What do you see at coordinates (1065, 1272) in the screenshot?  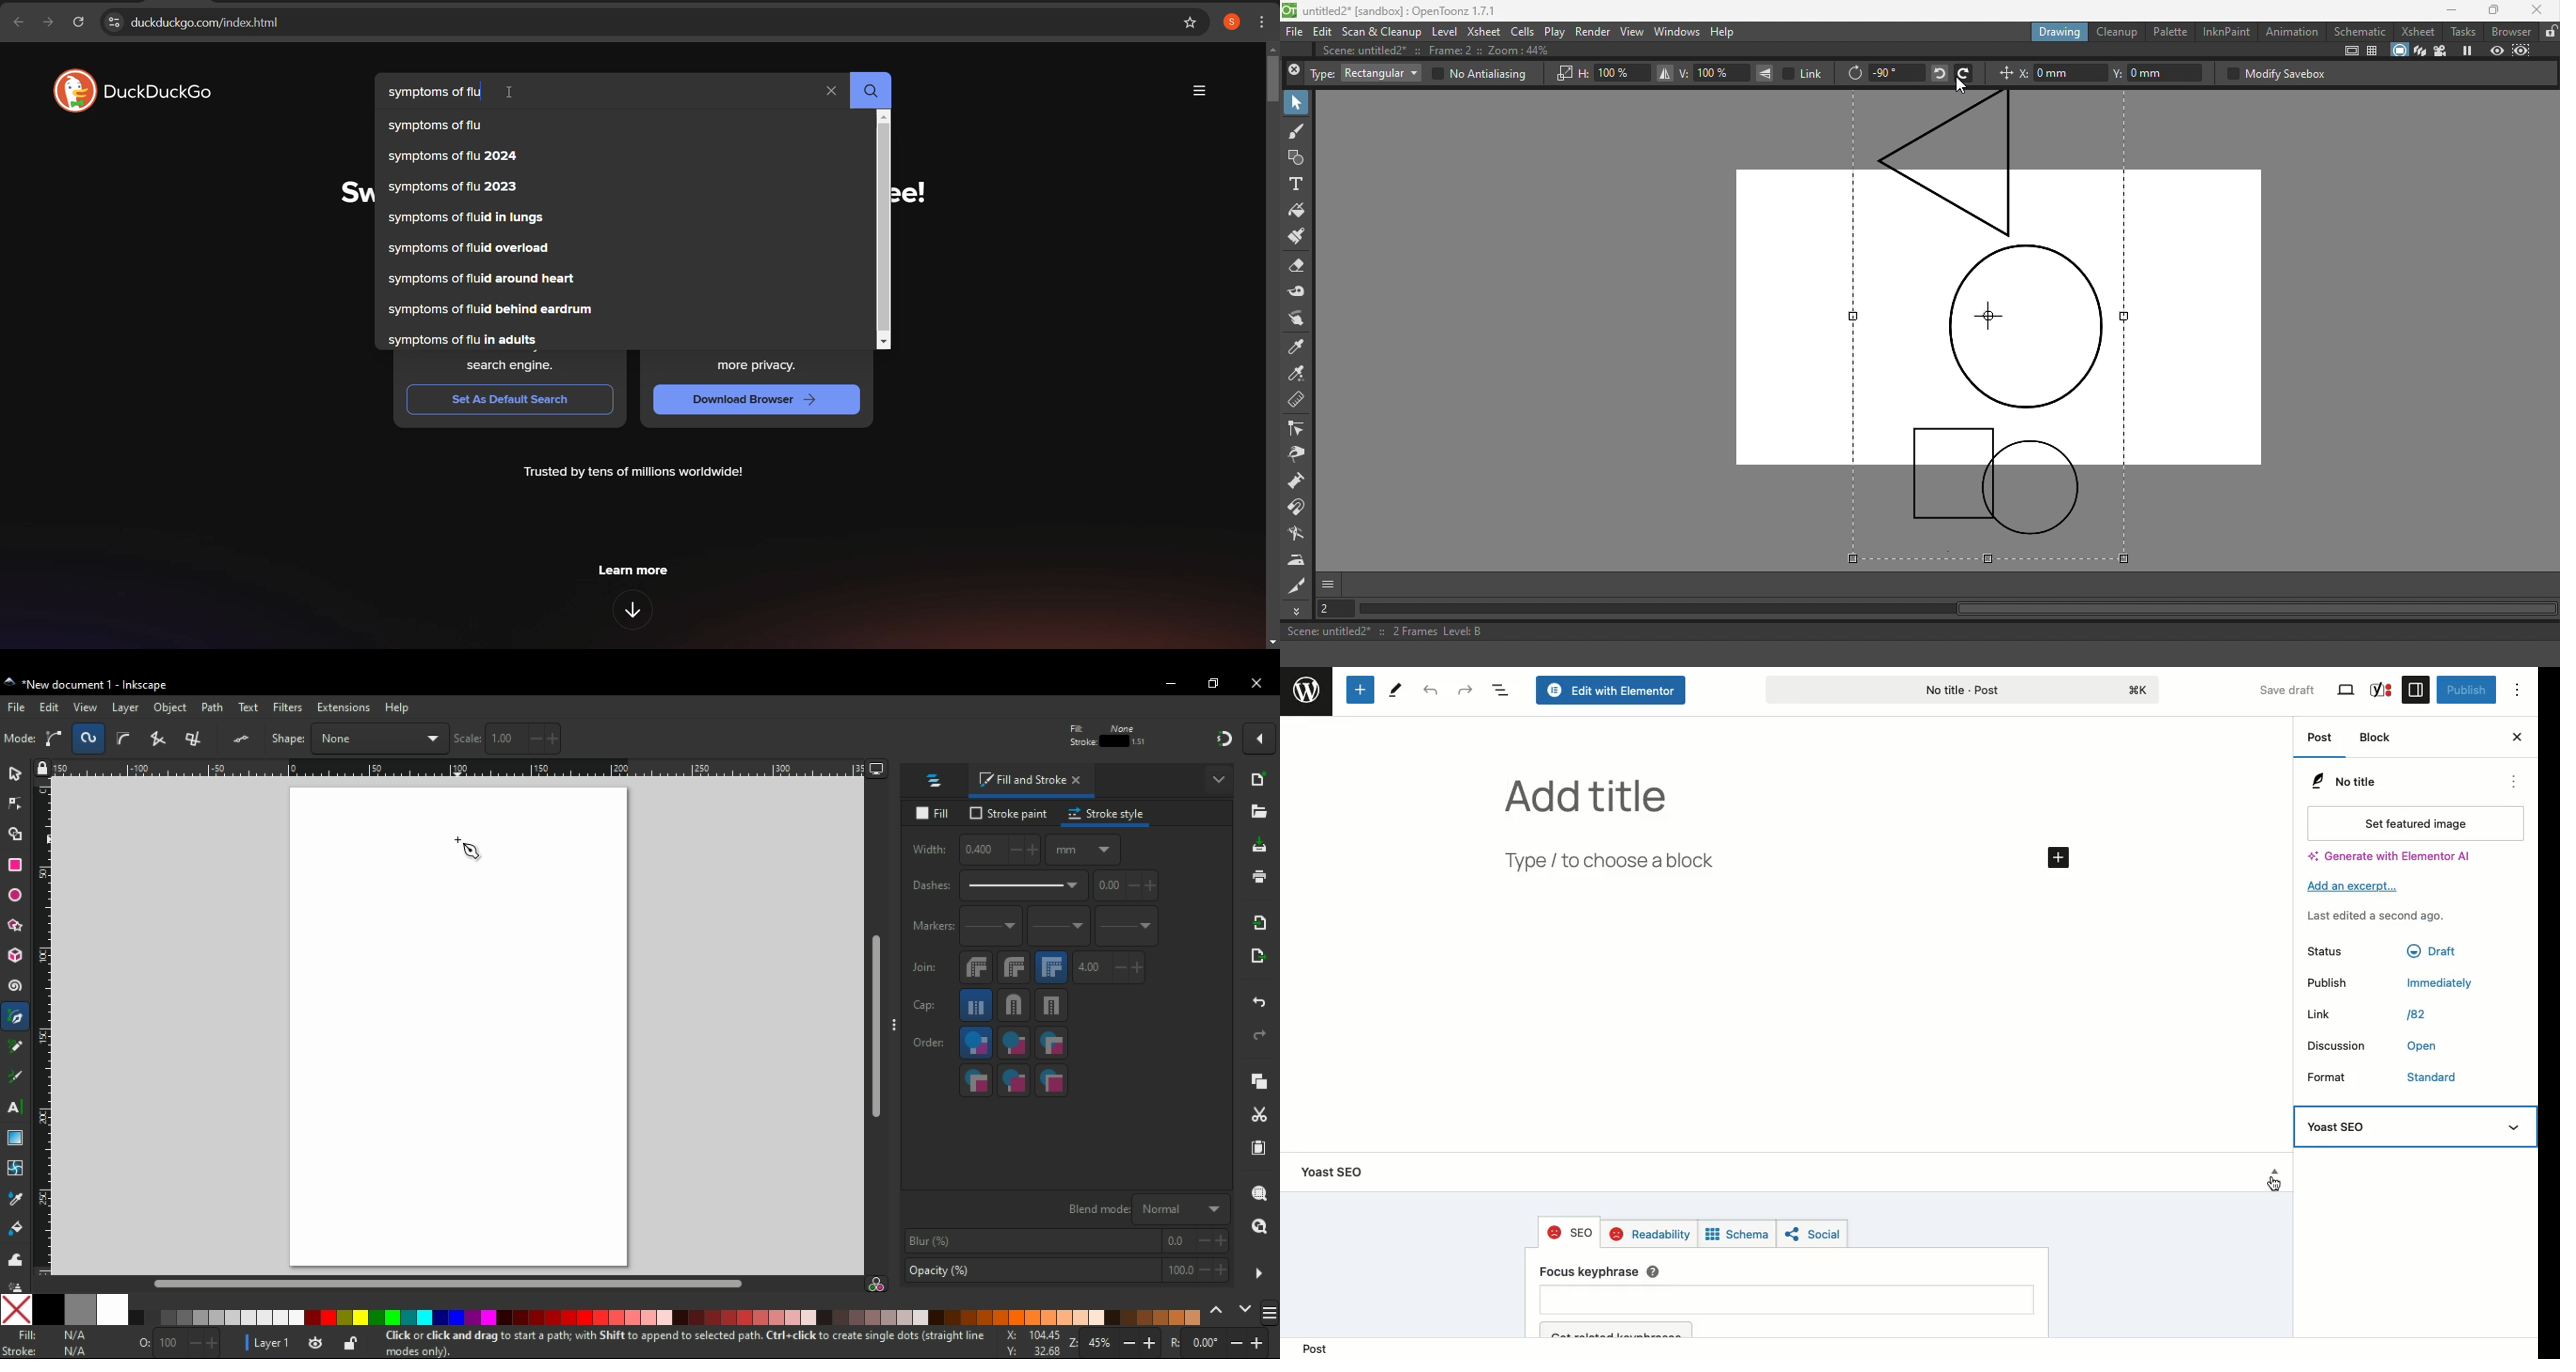 I see `opacity` at bounding box center [1065, 1272].